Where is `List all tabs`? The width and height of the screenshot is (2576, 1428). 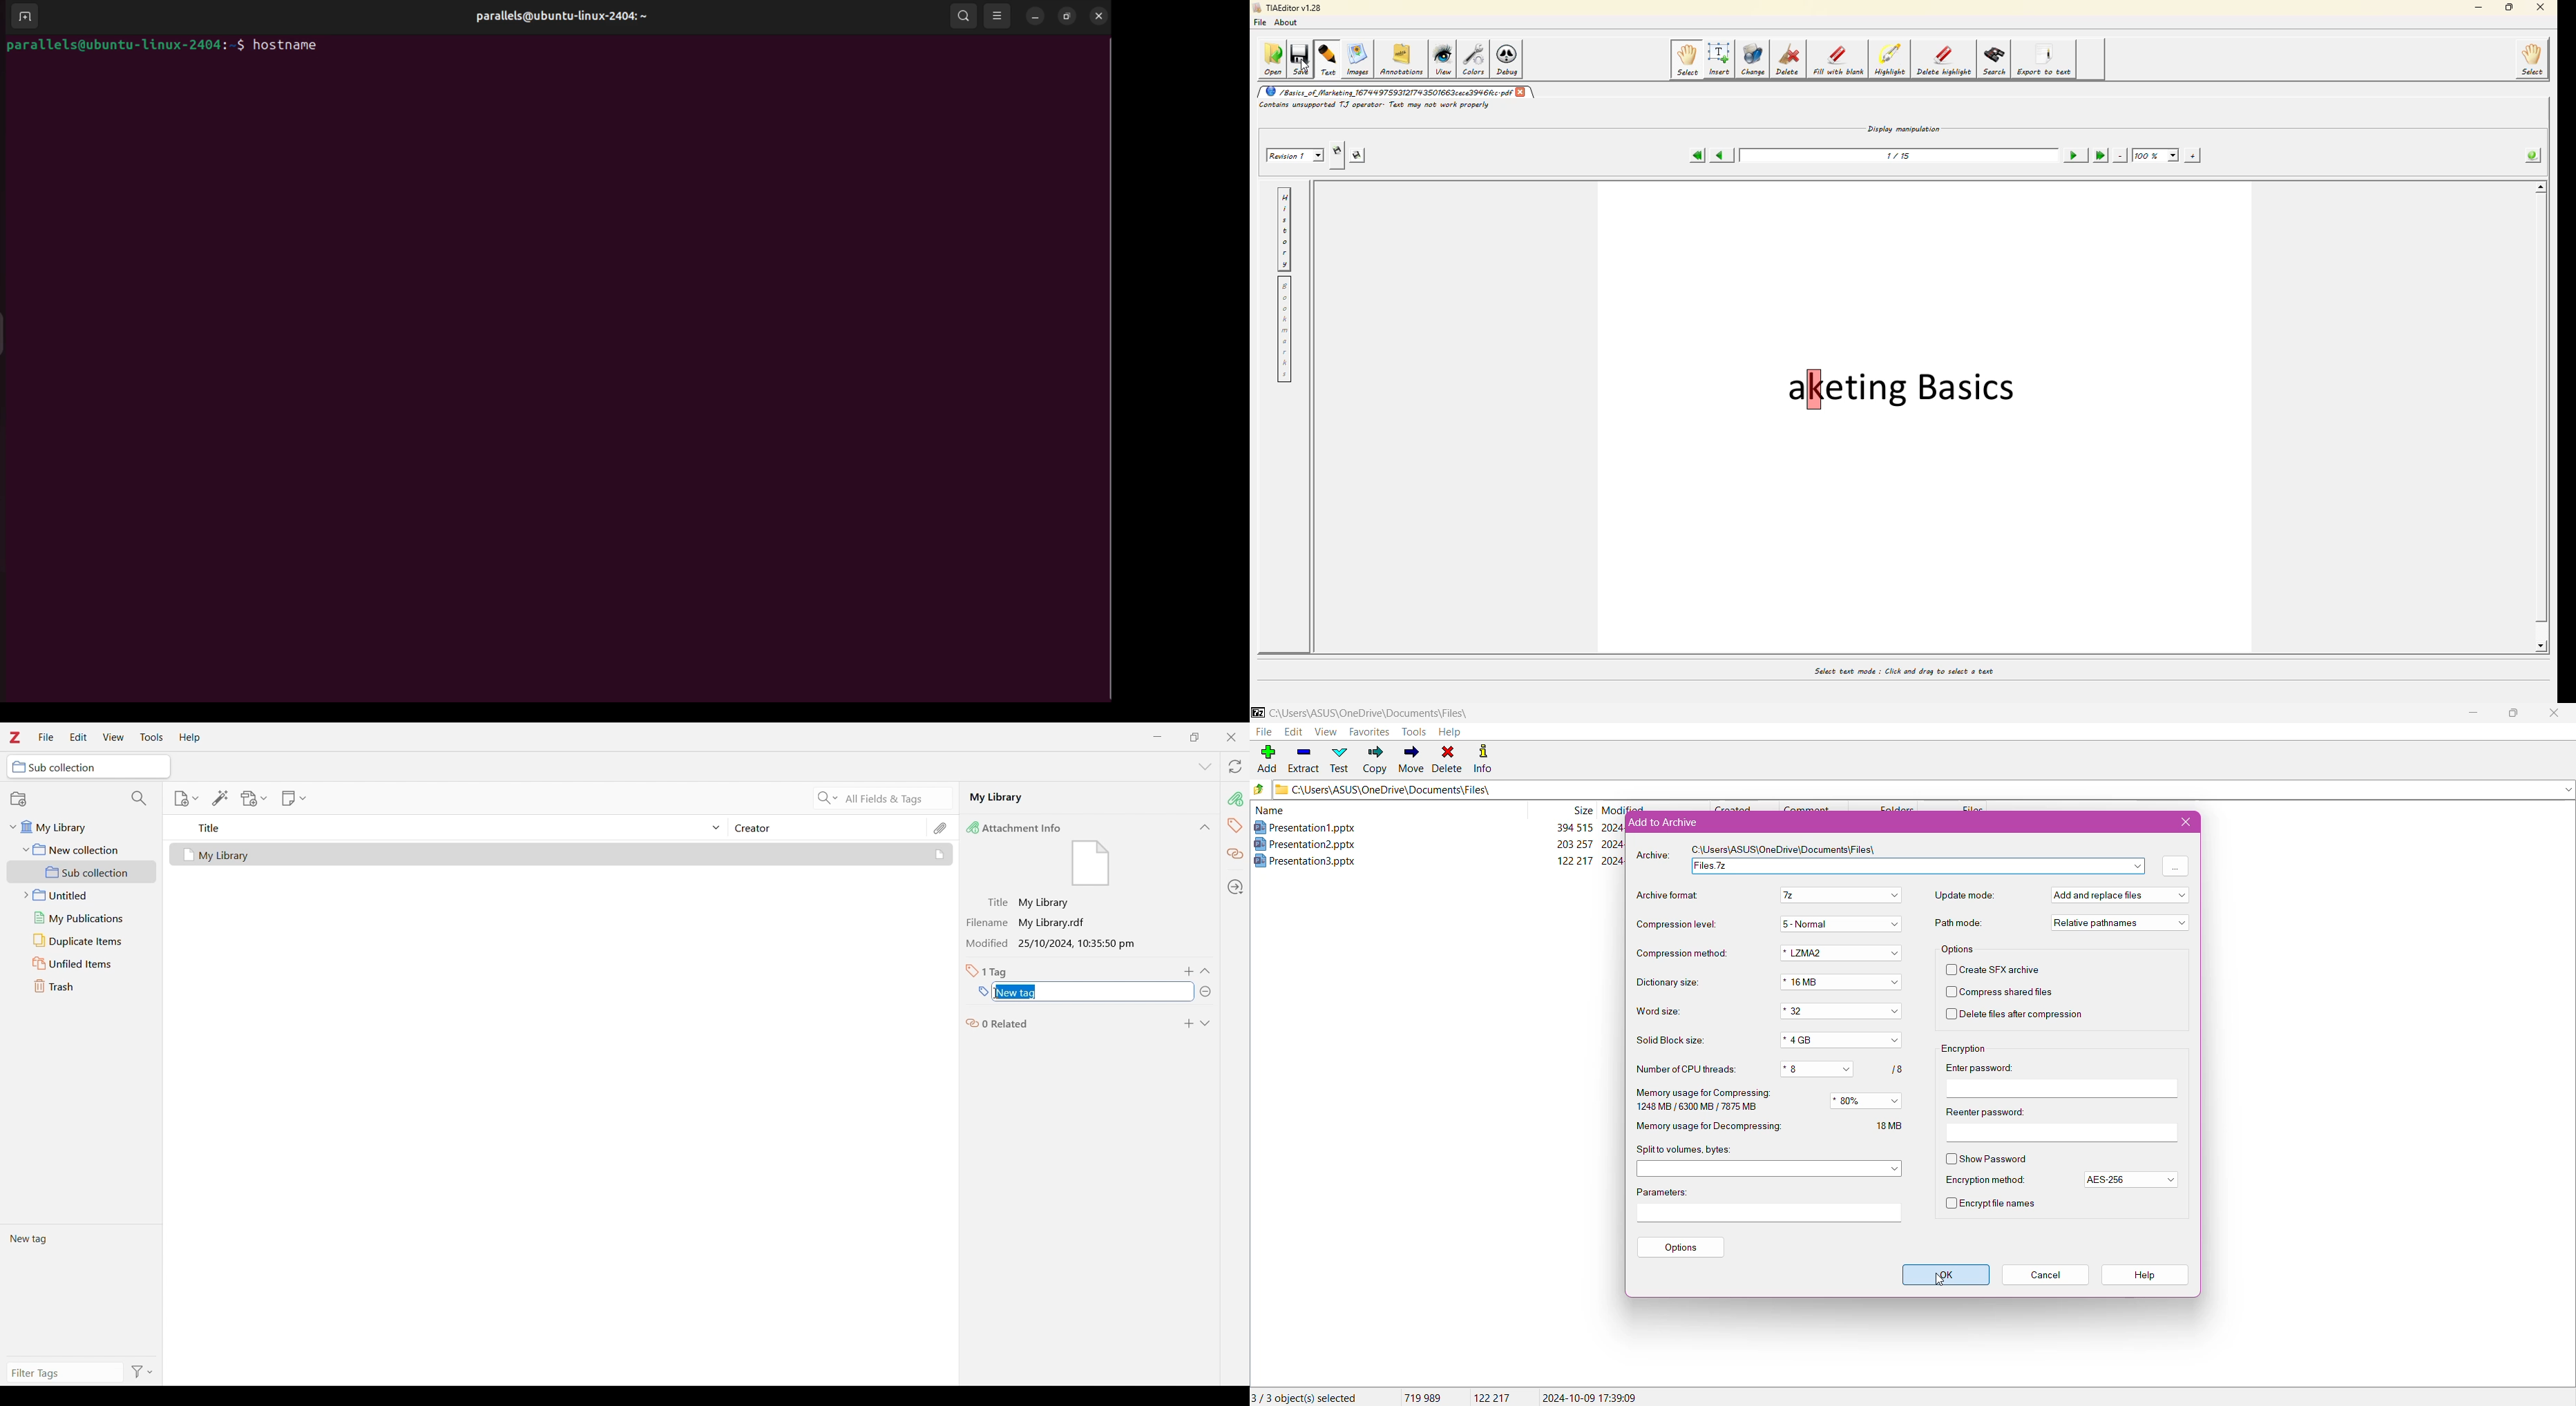
List all tabs is located at coordinates (1206, 767).